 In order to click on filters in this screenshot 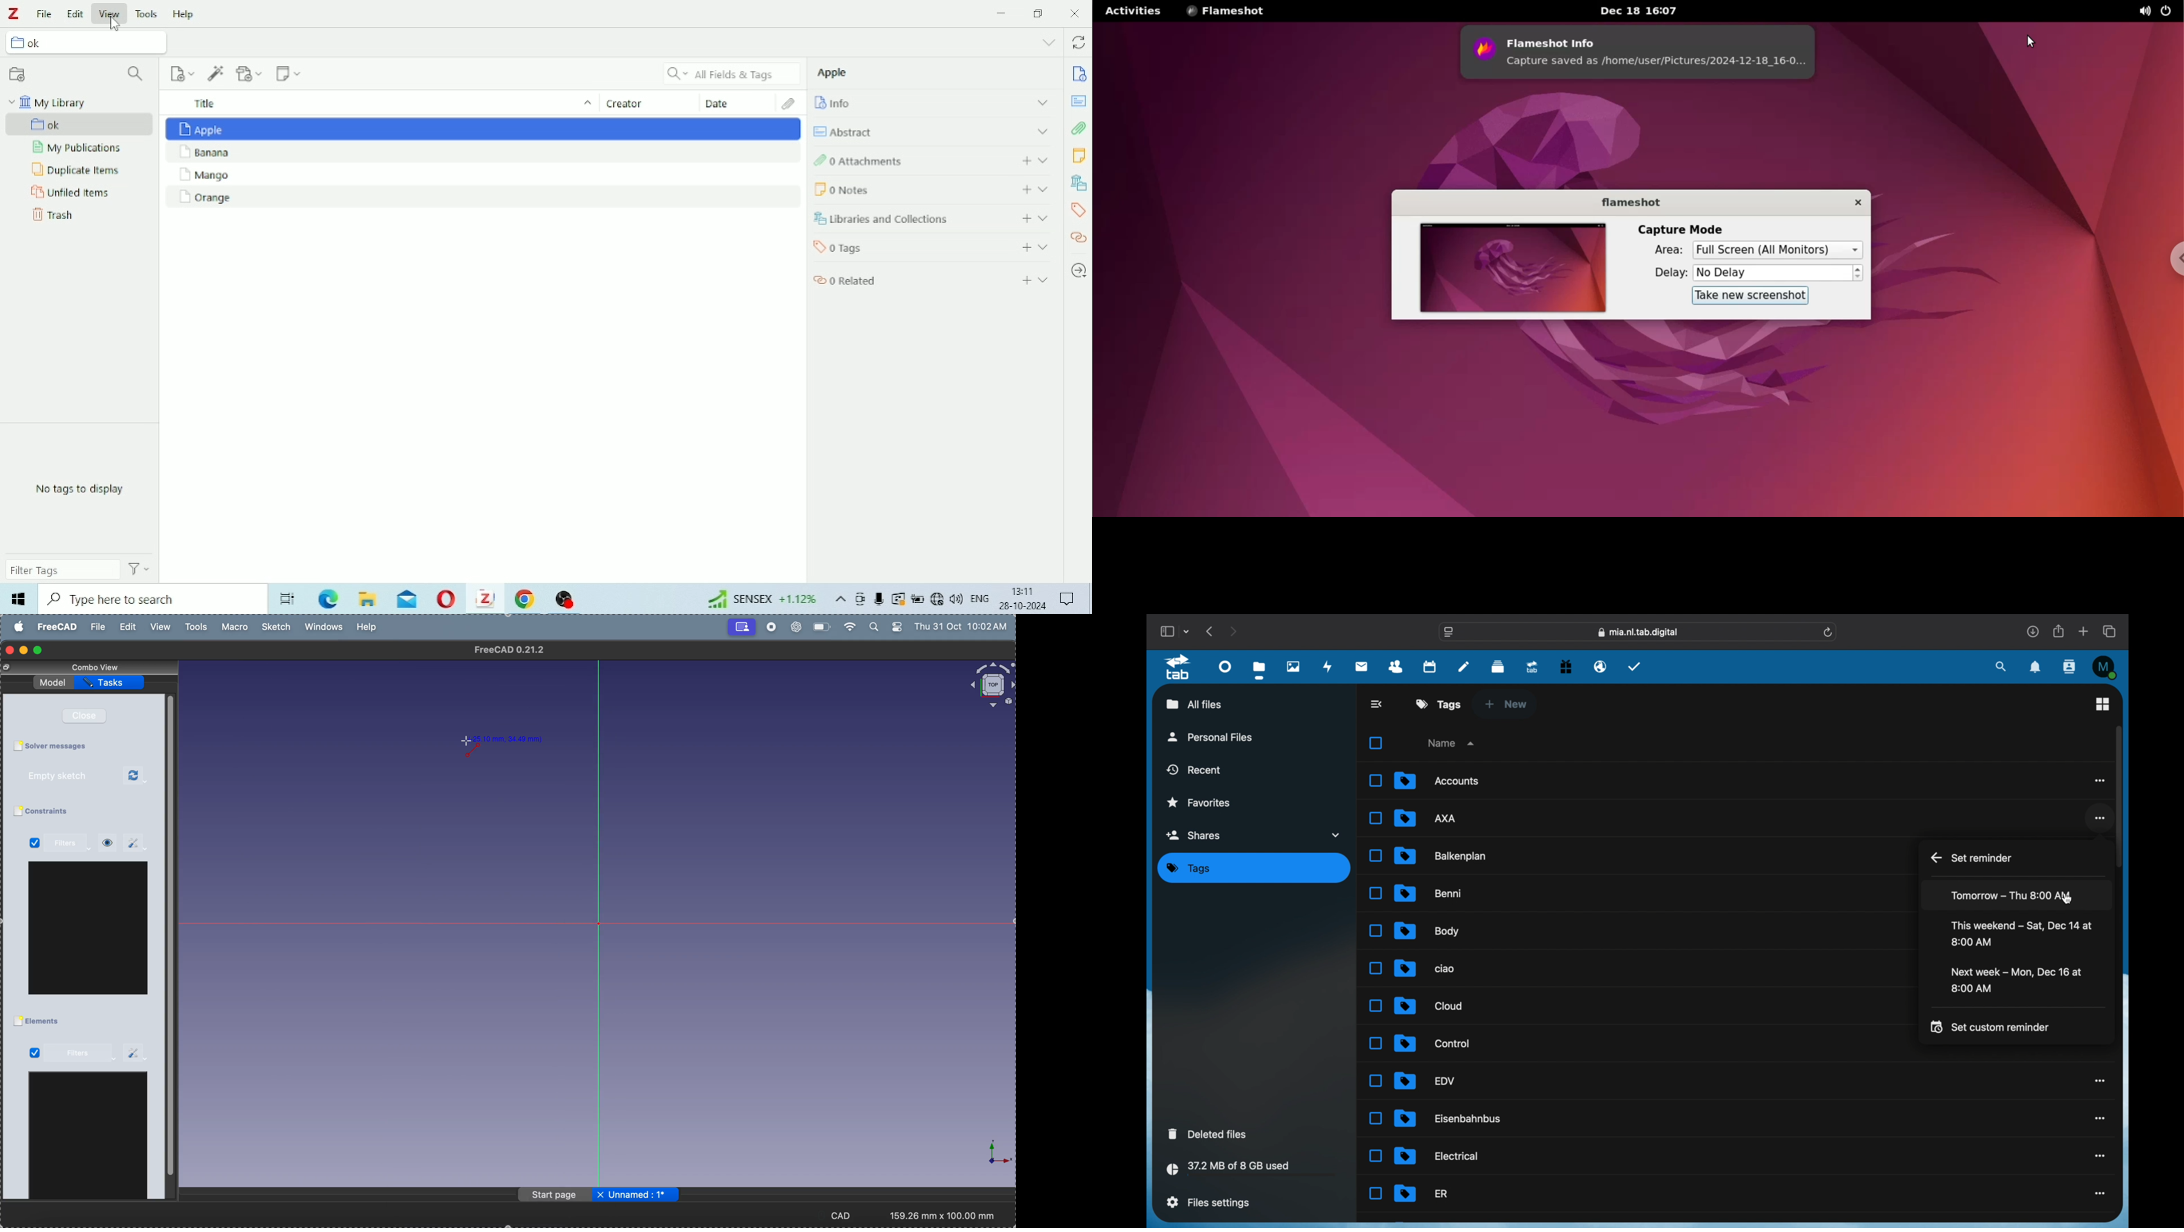, I will do `click(70, 843)`.